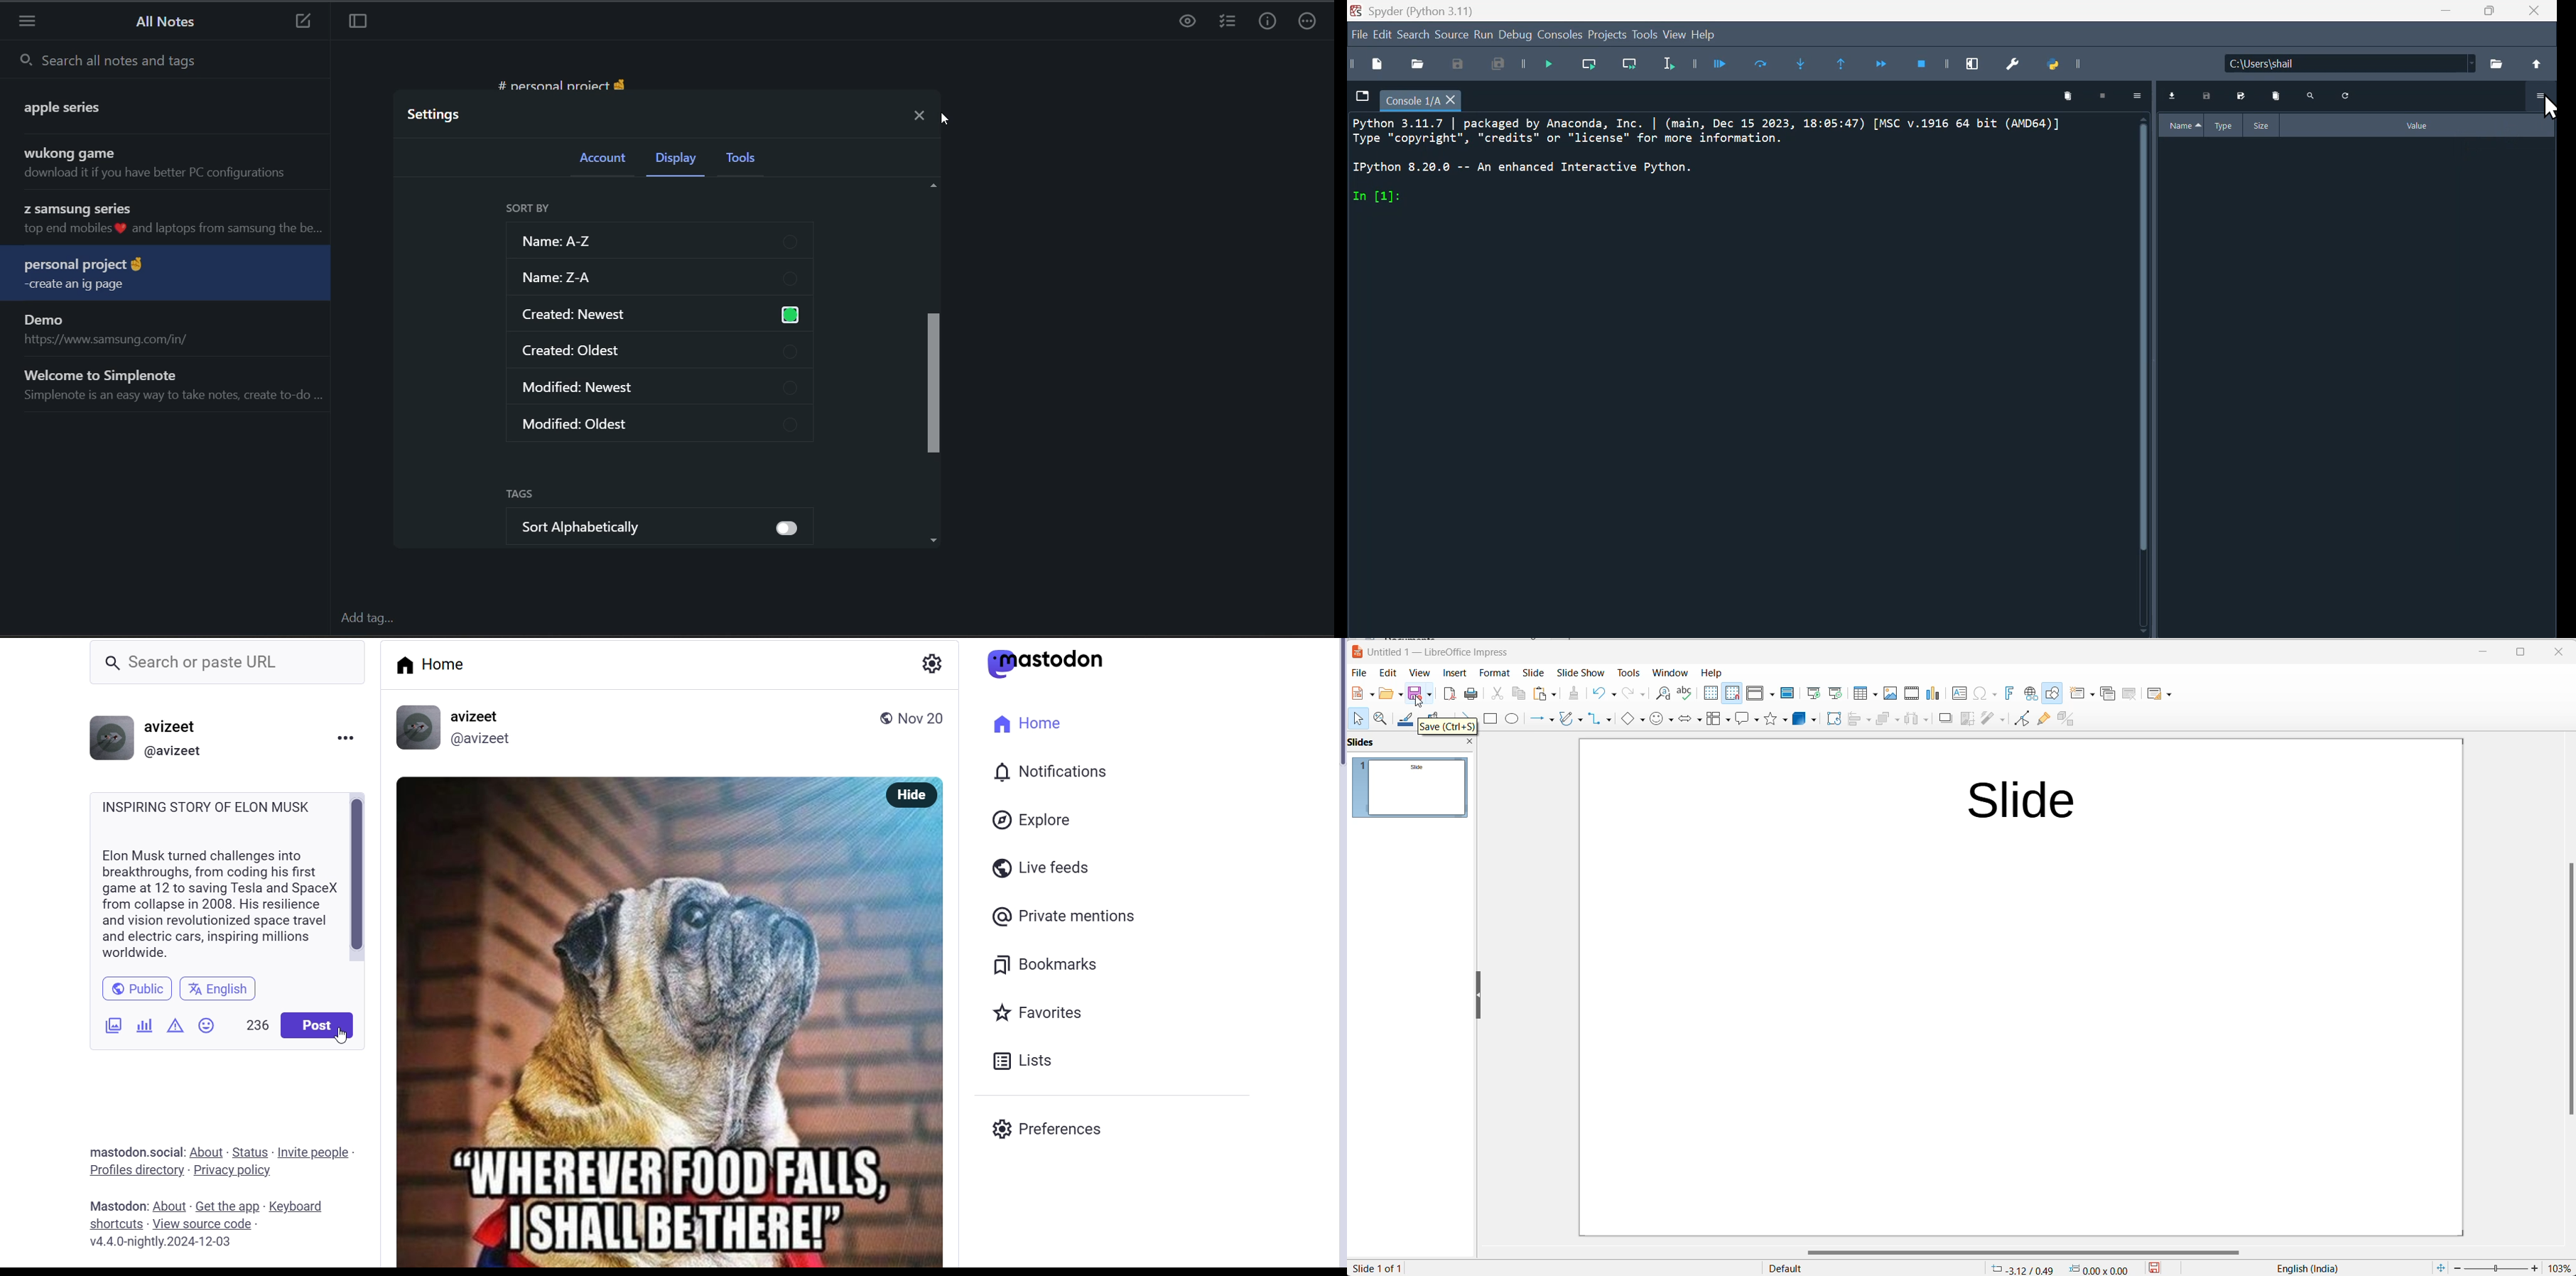 This screenshot has height=1288, width=2576. What do you see at coordinates (1930, 66) in the screenshot?
I see `Stop debugging` at bounding box center [1930, 66].